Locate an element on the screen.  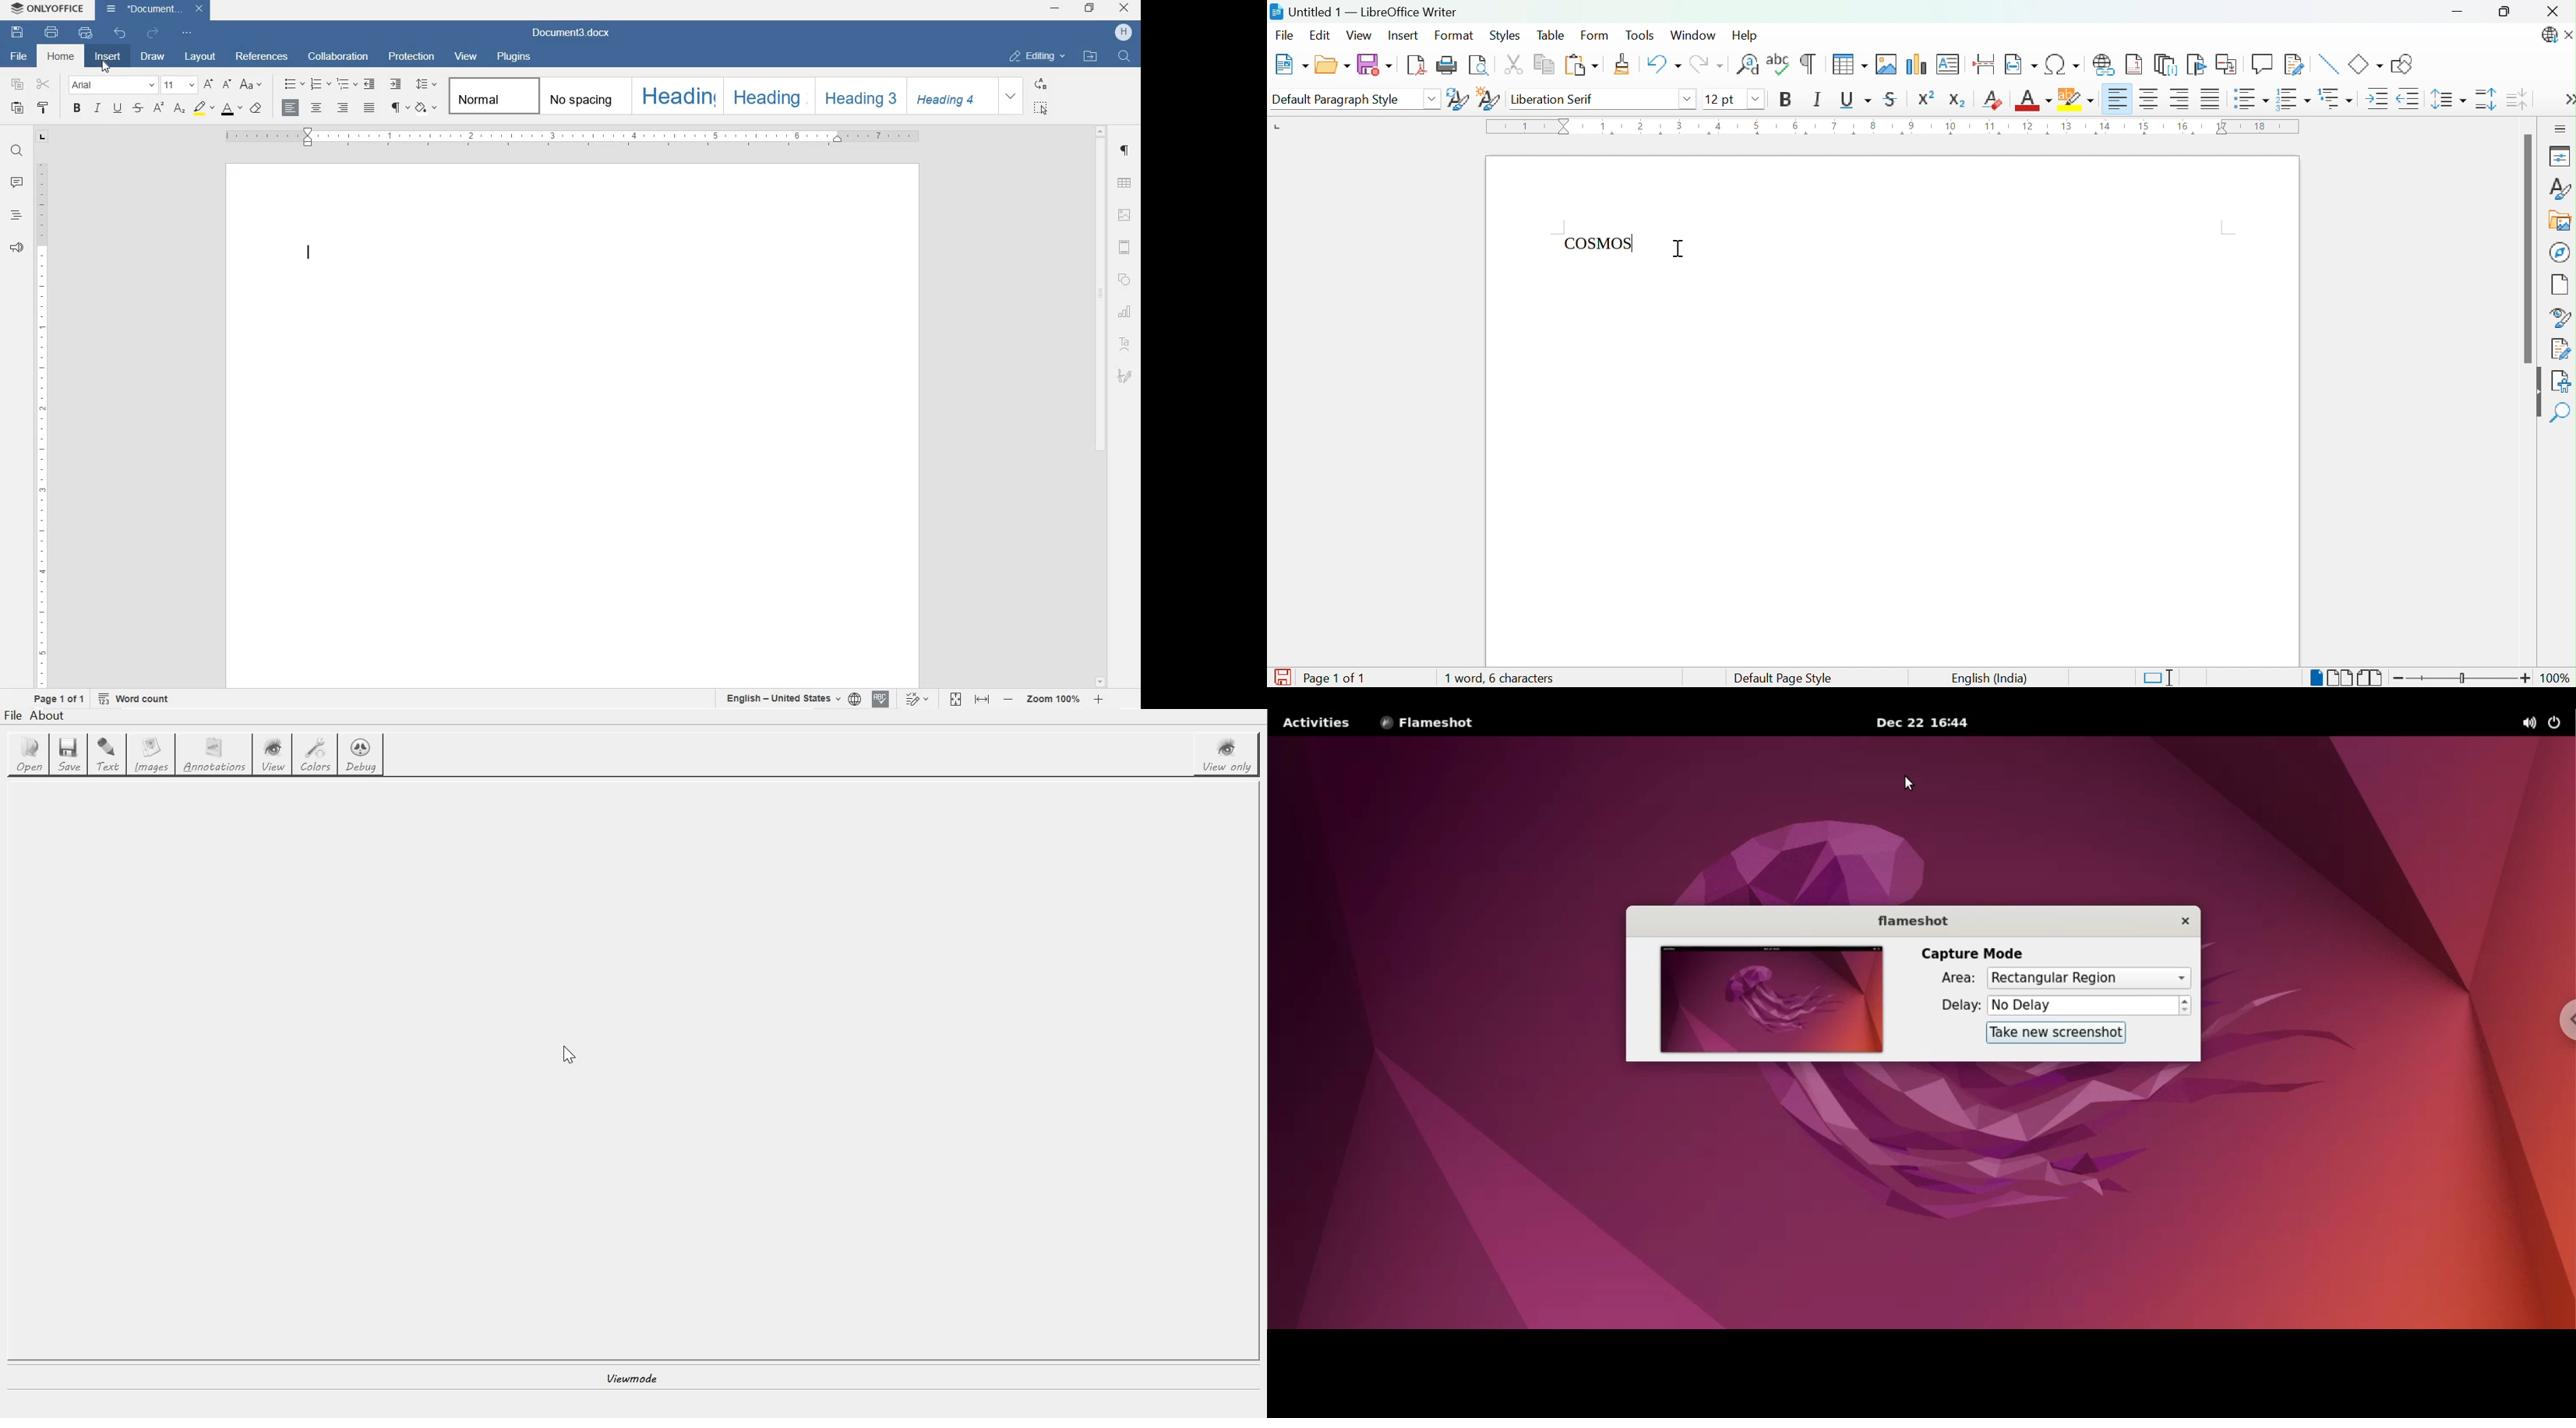
MULTILEVEL LIST is located at coordinates (346, 85).